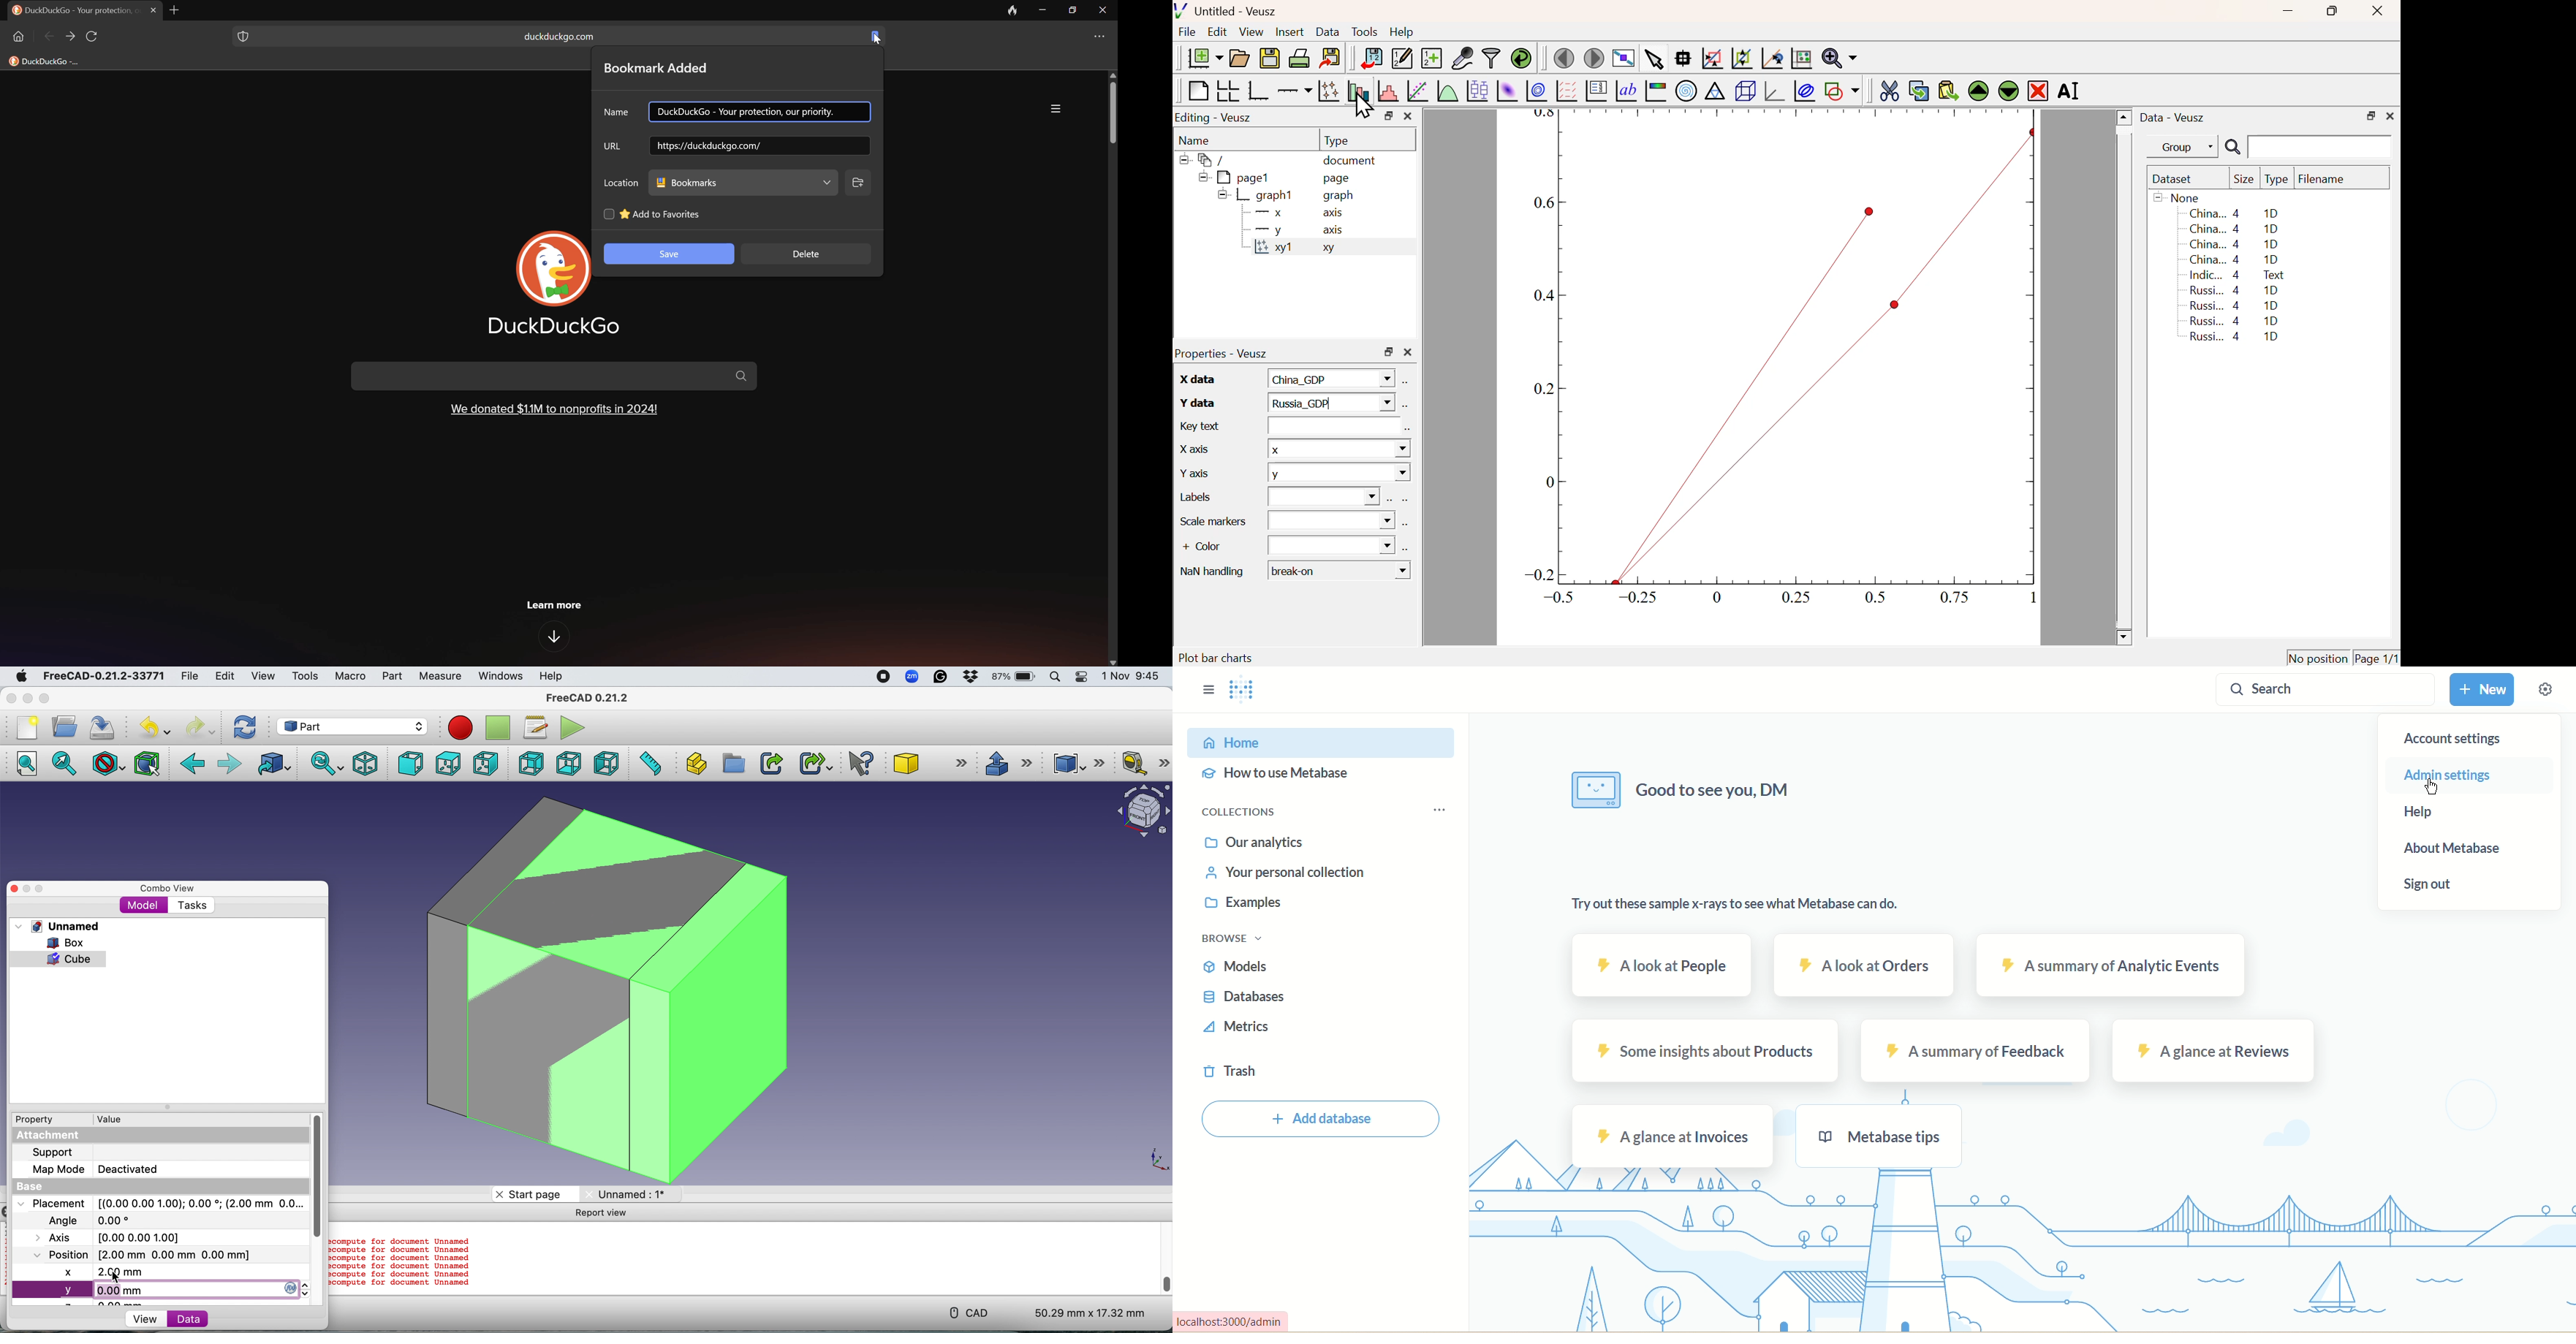 Image resolution: width=2576 pixels, height=1344 pixels. Describe the element at coordinates (733, 763) in the screenshot. I see `Create group` at that location.